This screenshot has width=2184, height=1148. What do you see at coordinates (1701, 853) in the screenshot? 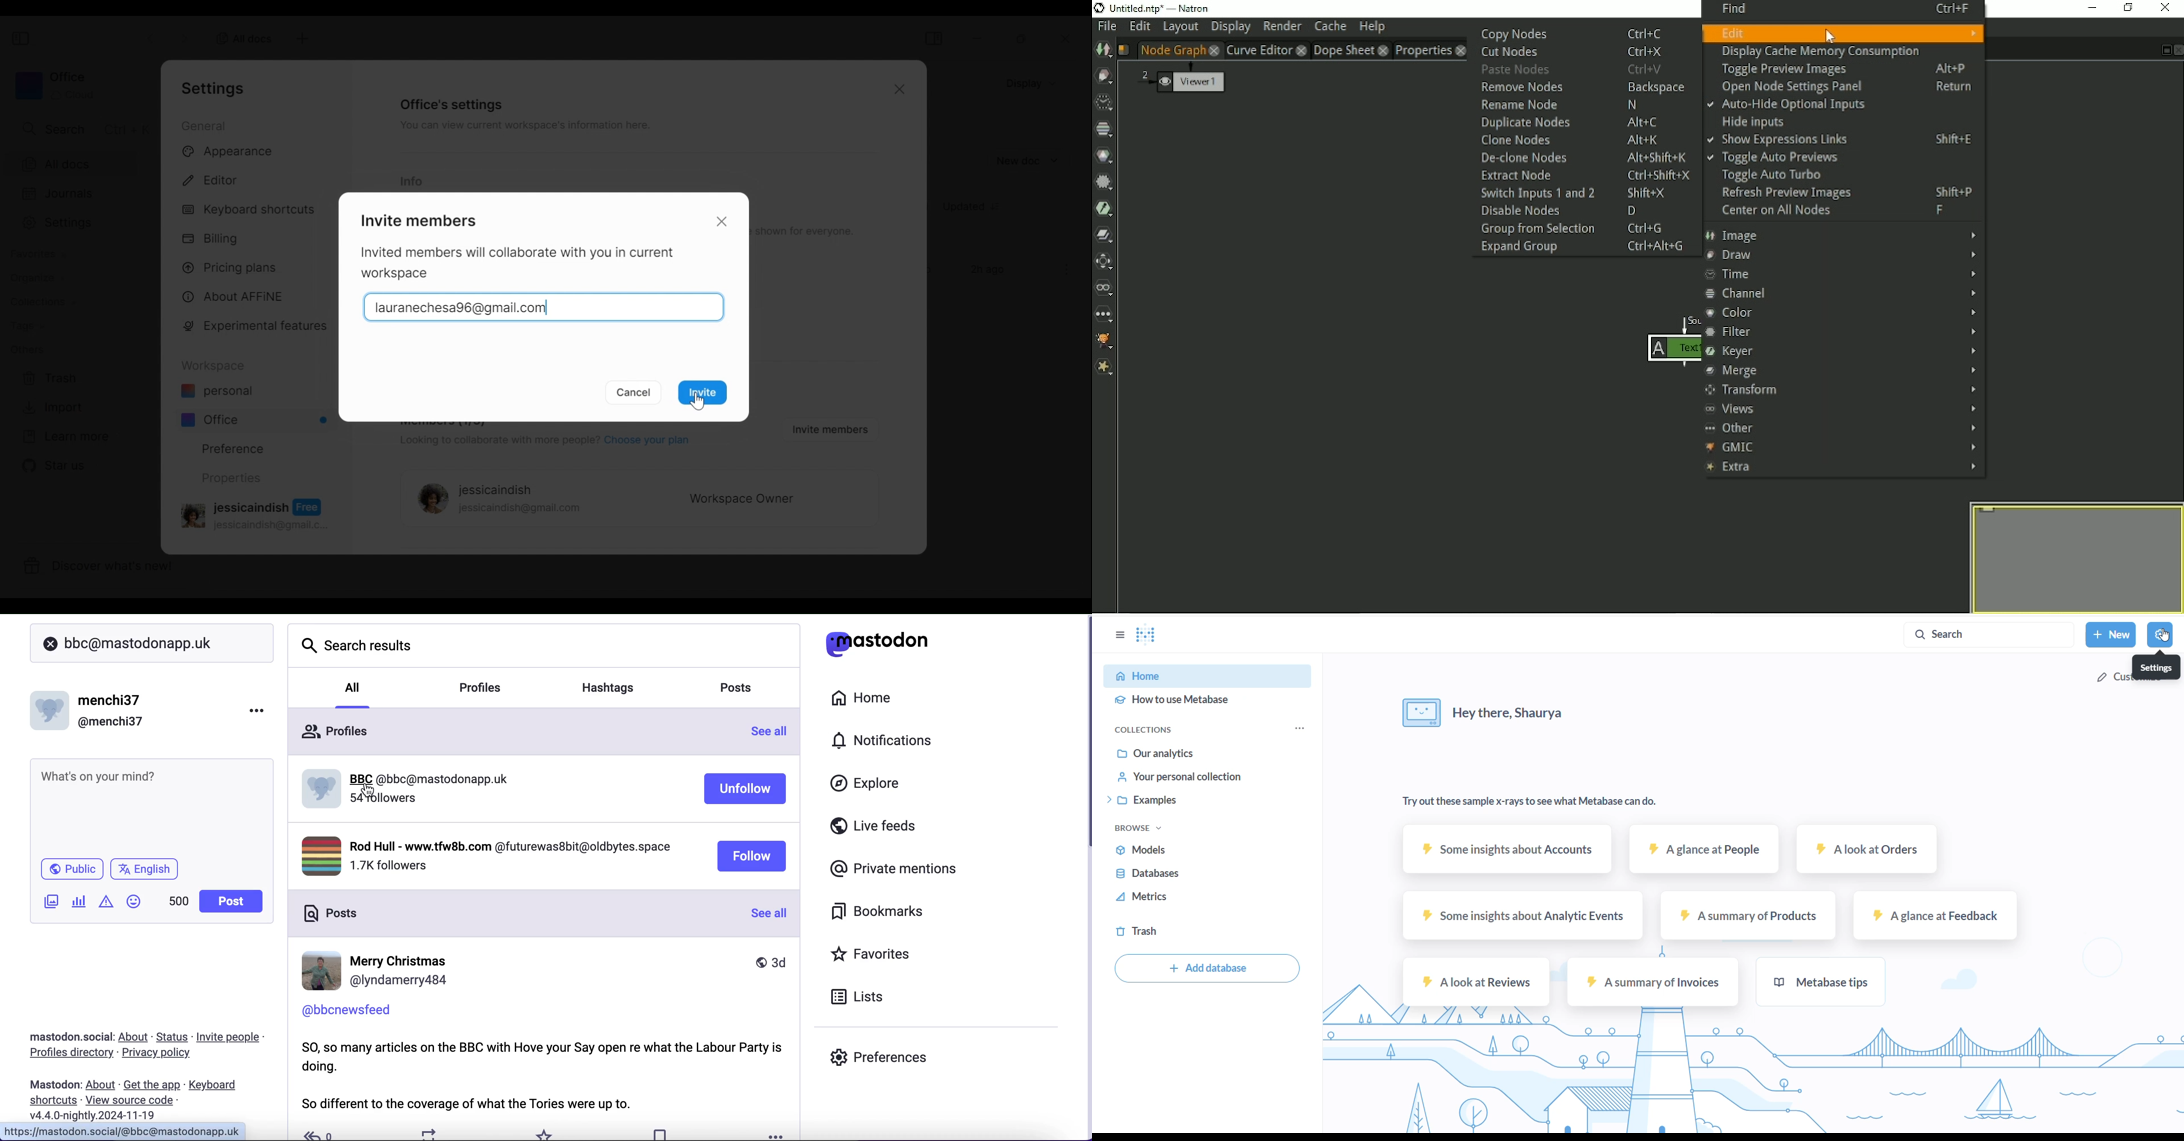
I see `A glance at people sample` at bounding box center [1701, 853].